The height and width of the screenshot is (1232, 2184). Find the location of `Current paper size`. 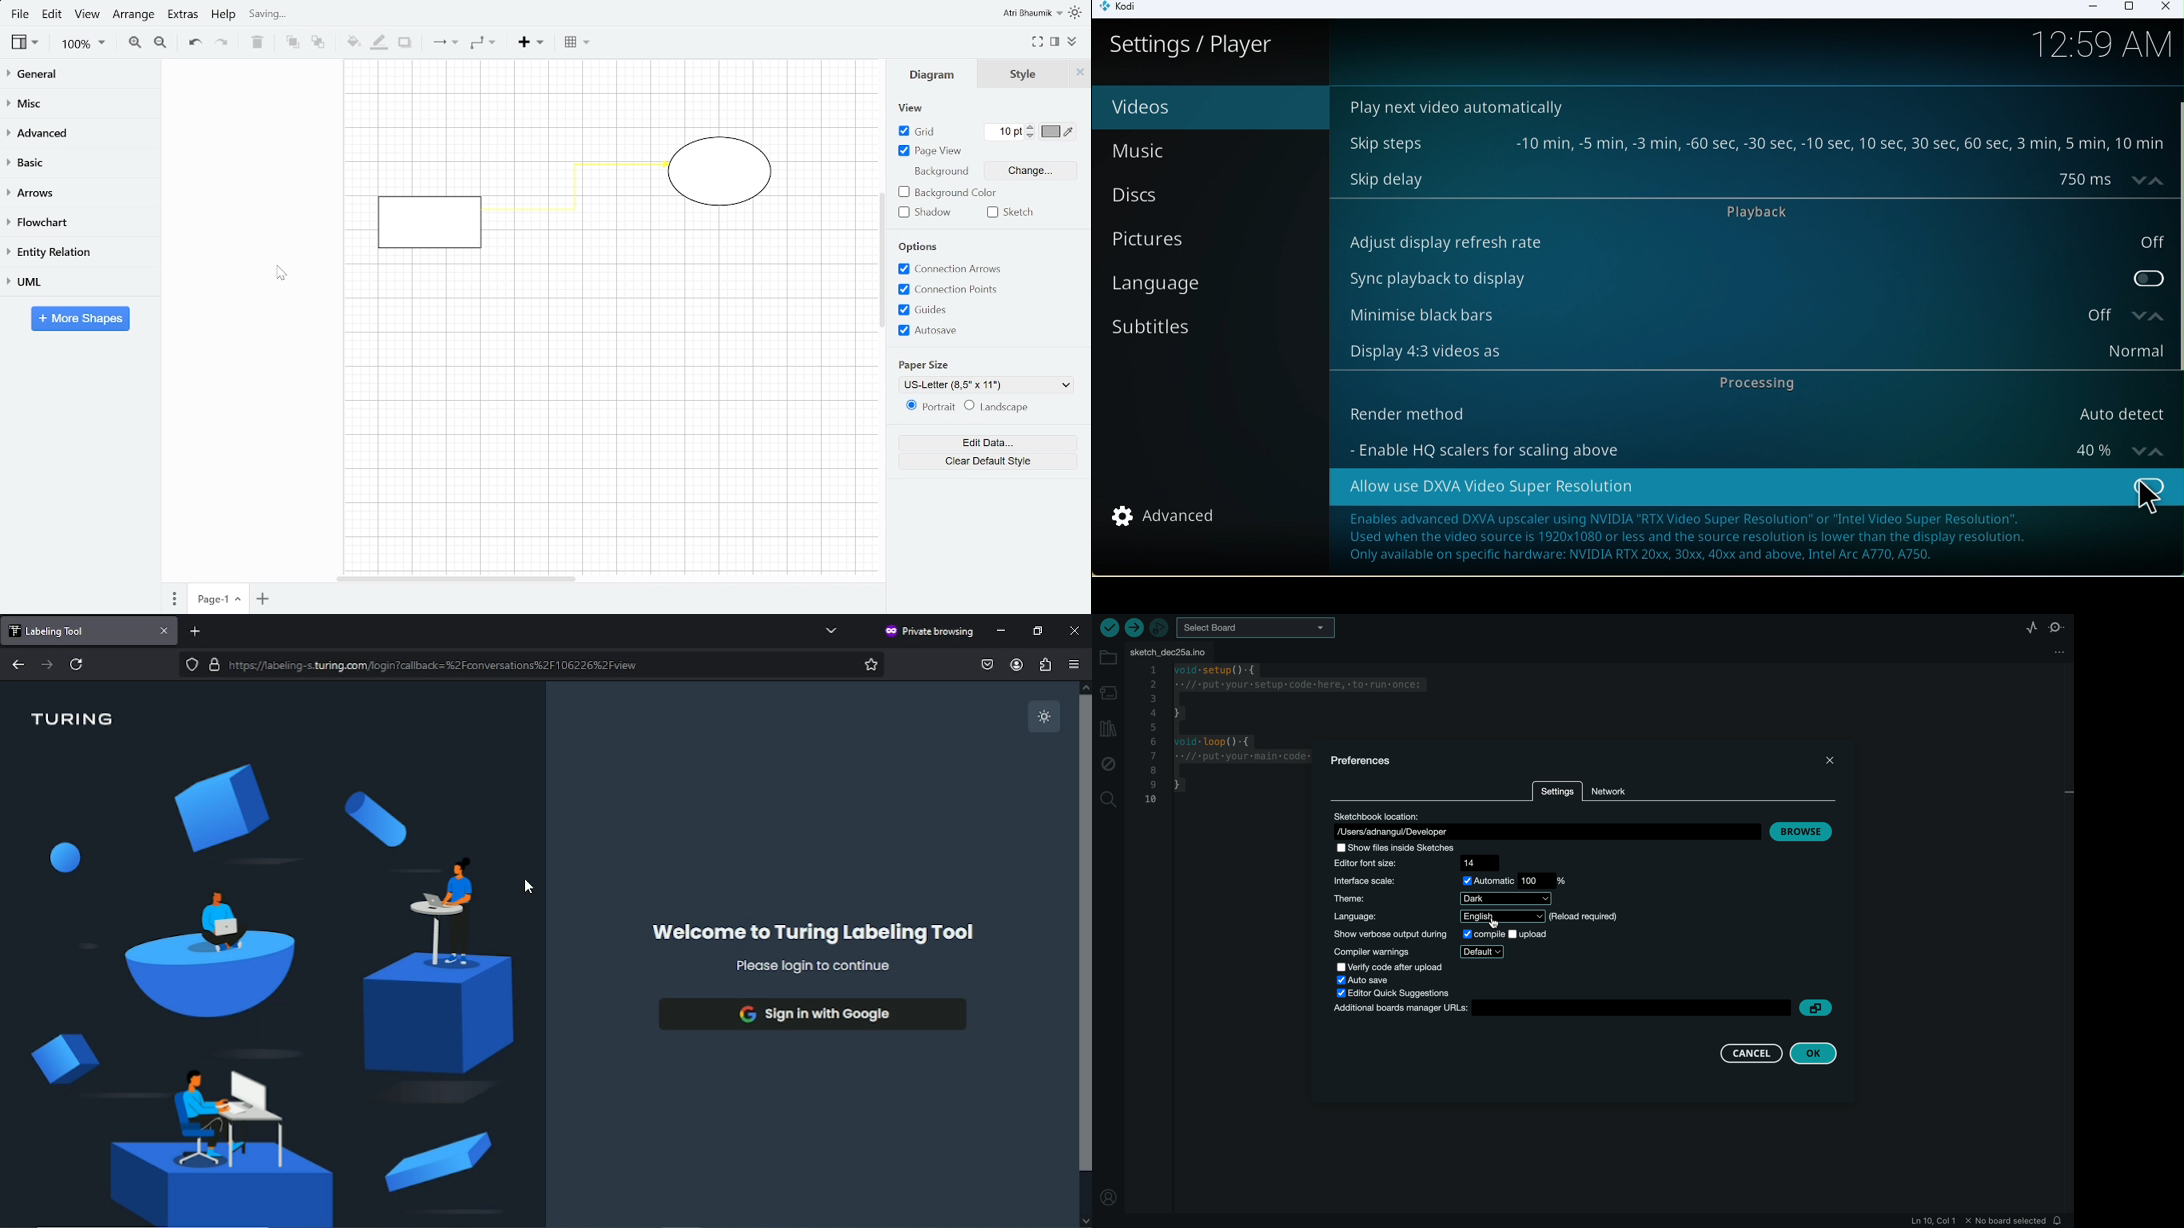

Current paper size is located at coordinates (982, 385).